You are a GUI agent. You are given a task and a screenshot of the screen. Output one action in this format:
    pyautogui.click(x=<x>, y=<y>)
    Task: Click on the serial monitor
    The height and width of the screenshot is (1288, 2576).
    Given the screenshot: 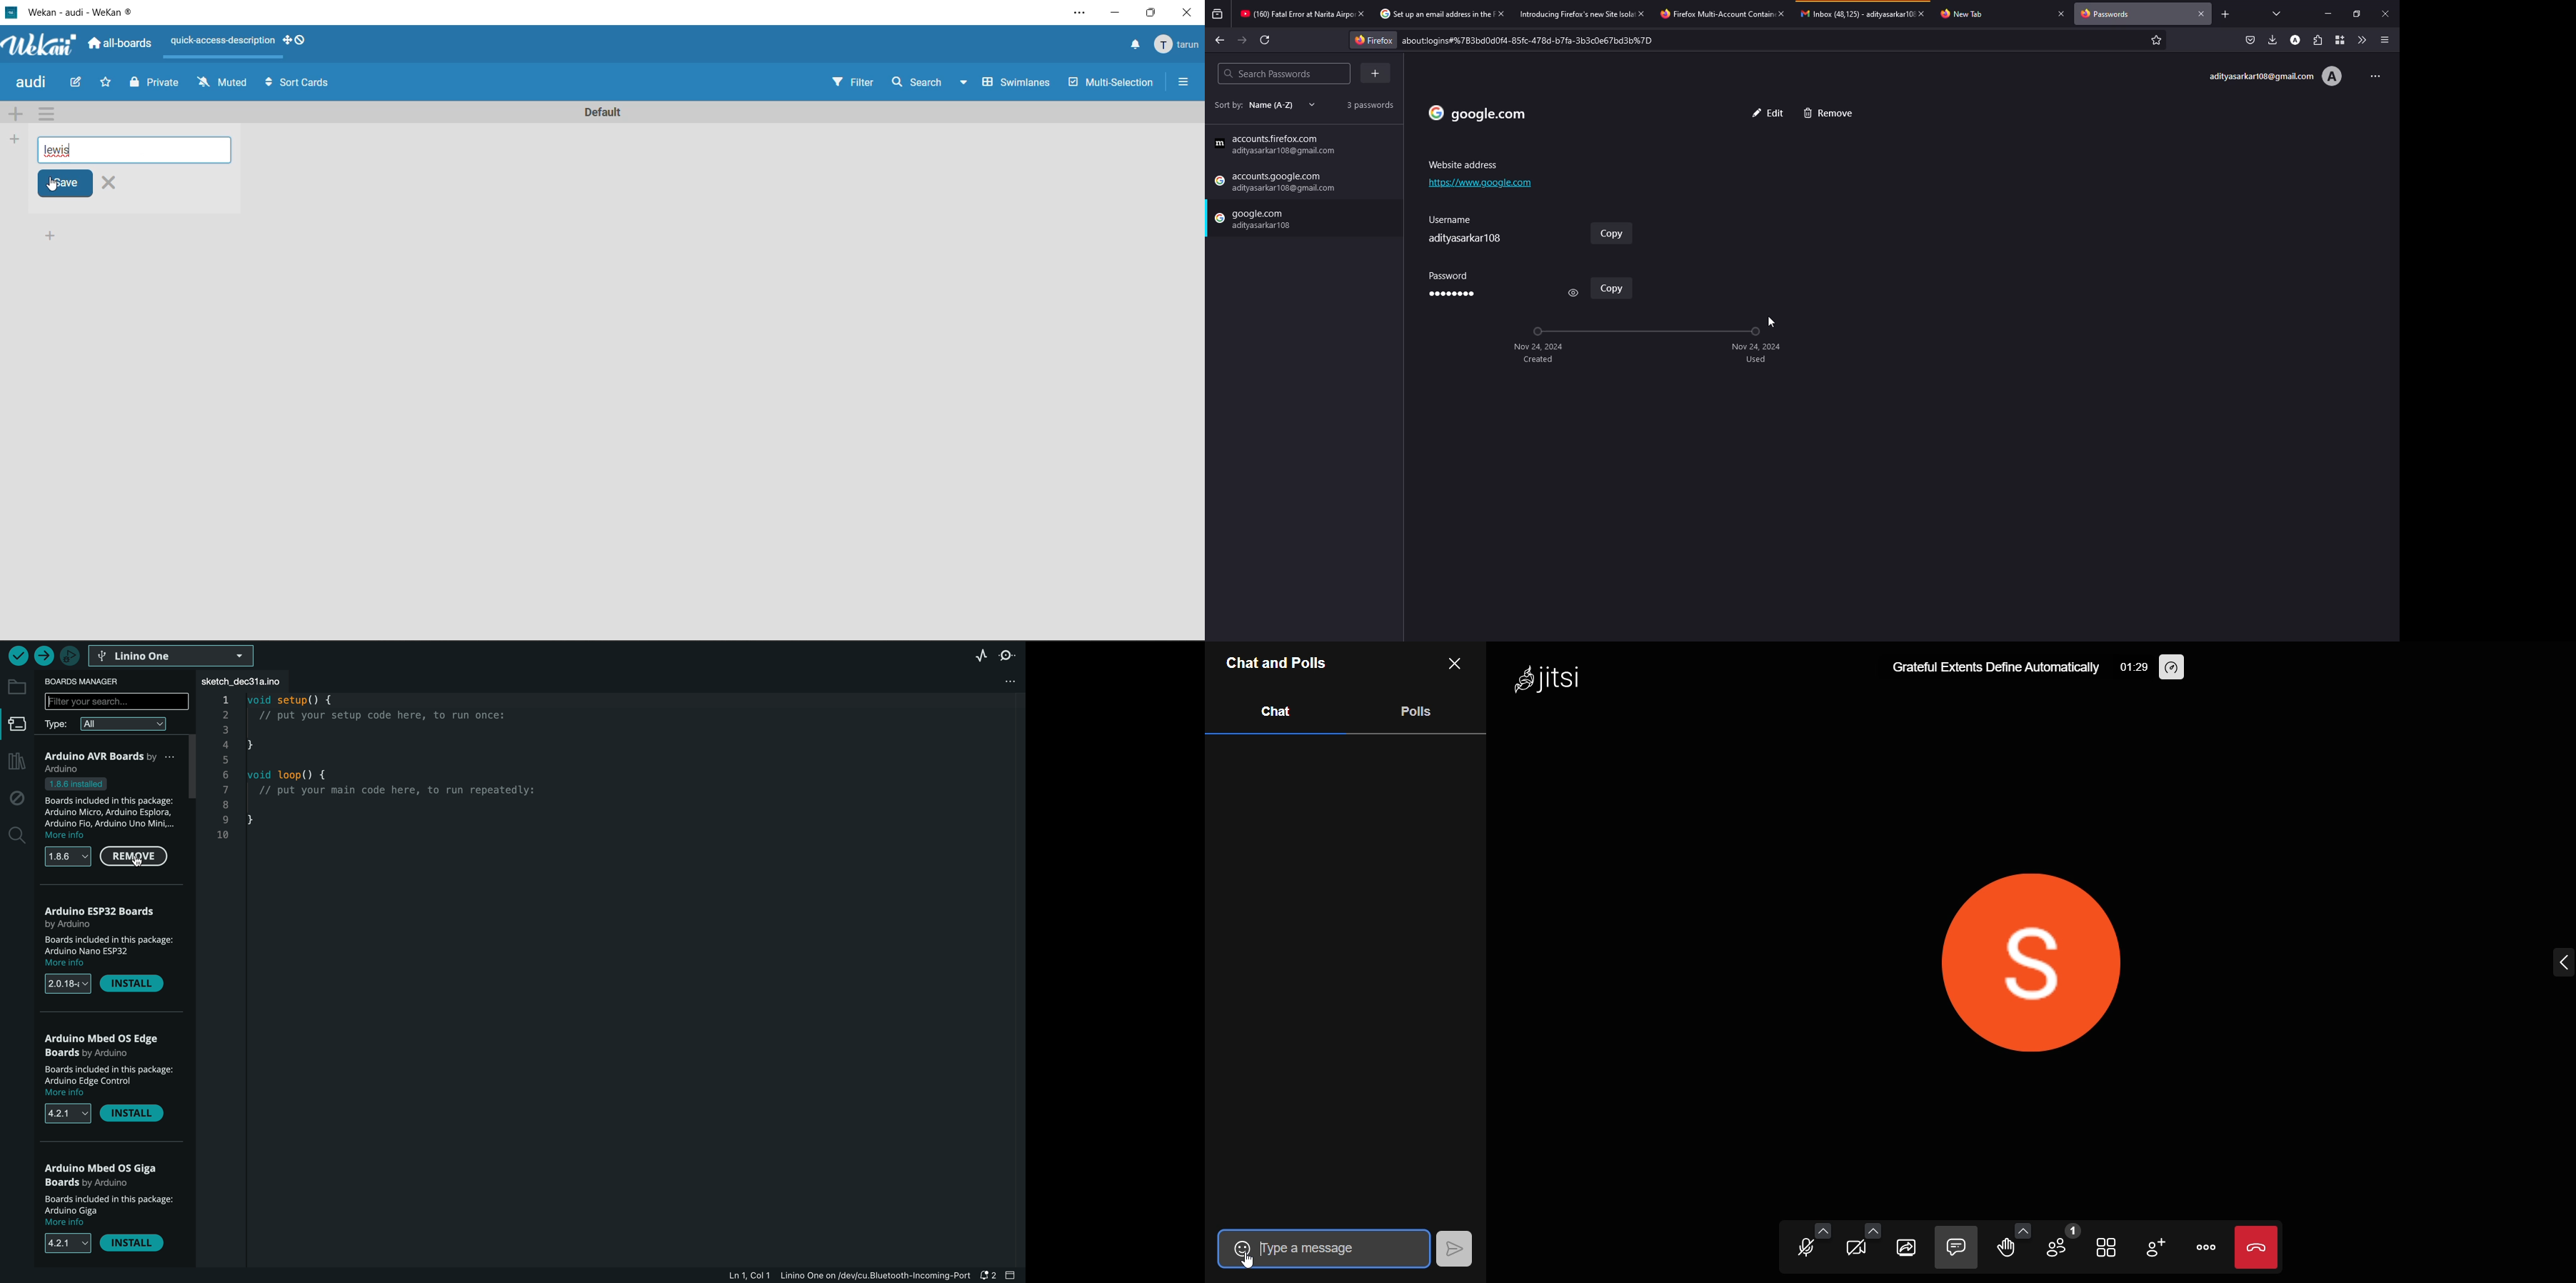 What is the action you would take?
    pyautogui.click(x=1009, y=656)
    